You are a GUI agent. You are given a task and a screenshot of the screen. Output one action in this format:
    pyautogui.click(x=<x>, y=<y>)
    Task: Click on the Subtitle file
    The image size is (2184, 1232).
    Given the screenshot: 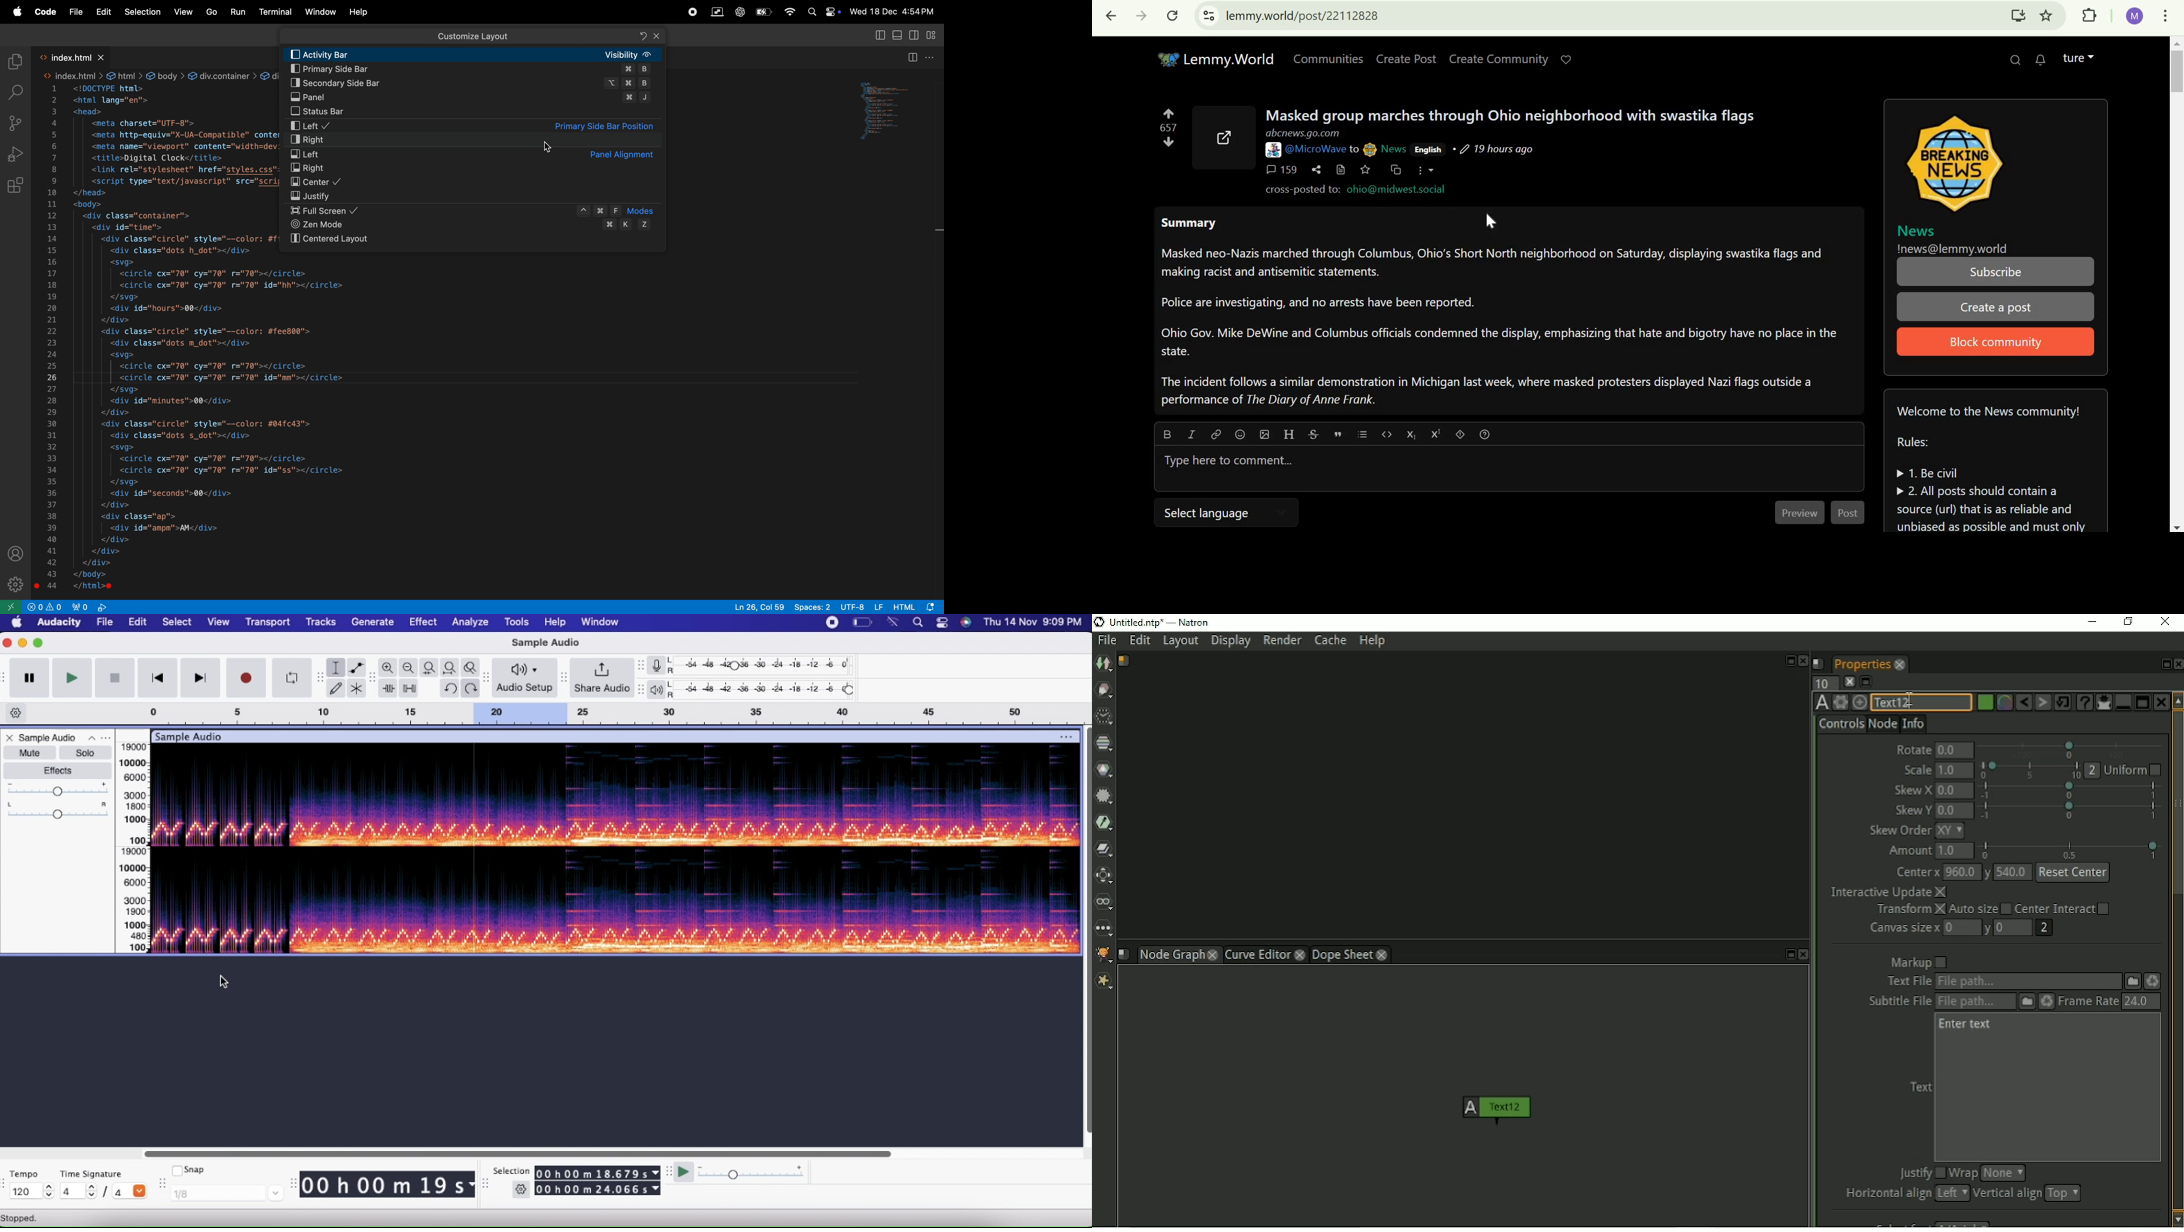 What is the action you would take?
    pyautogui.click(x=1895, y=1002)
    